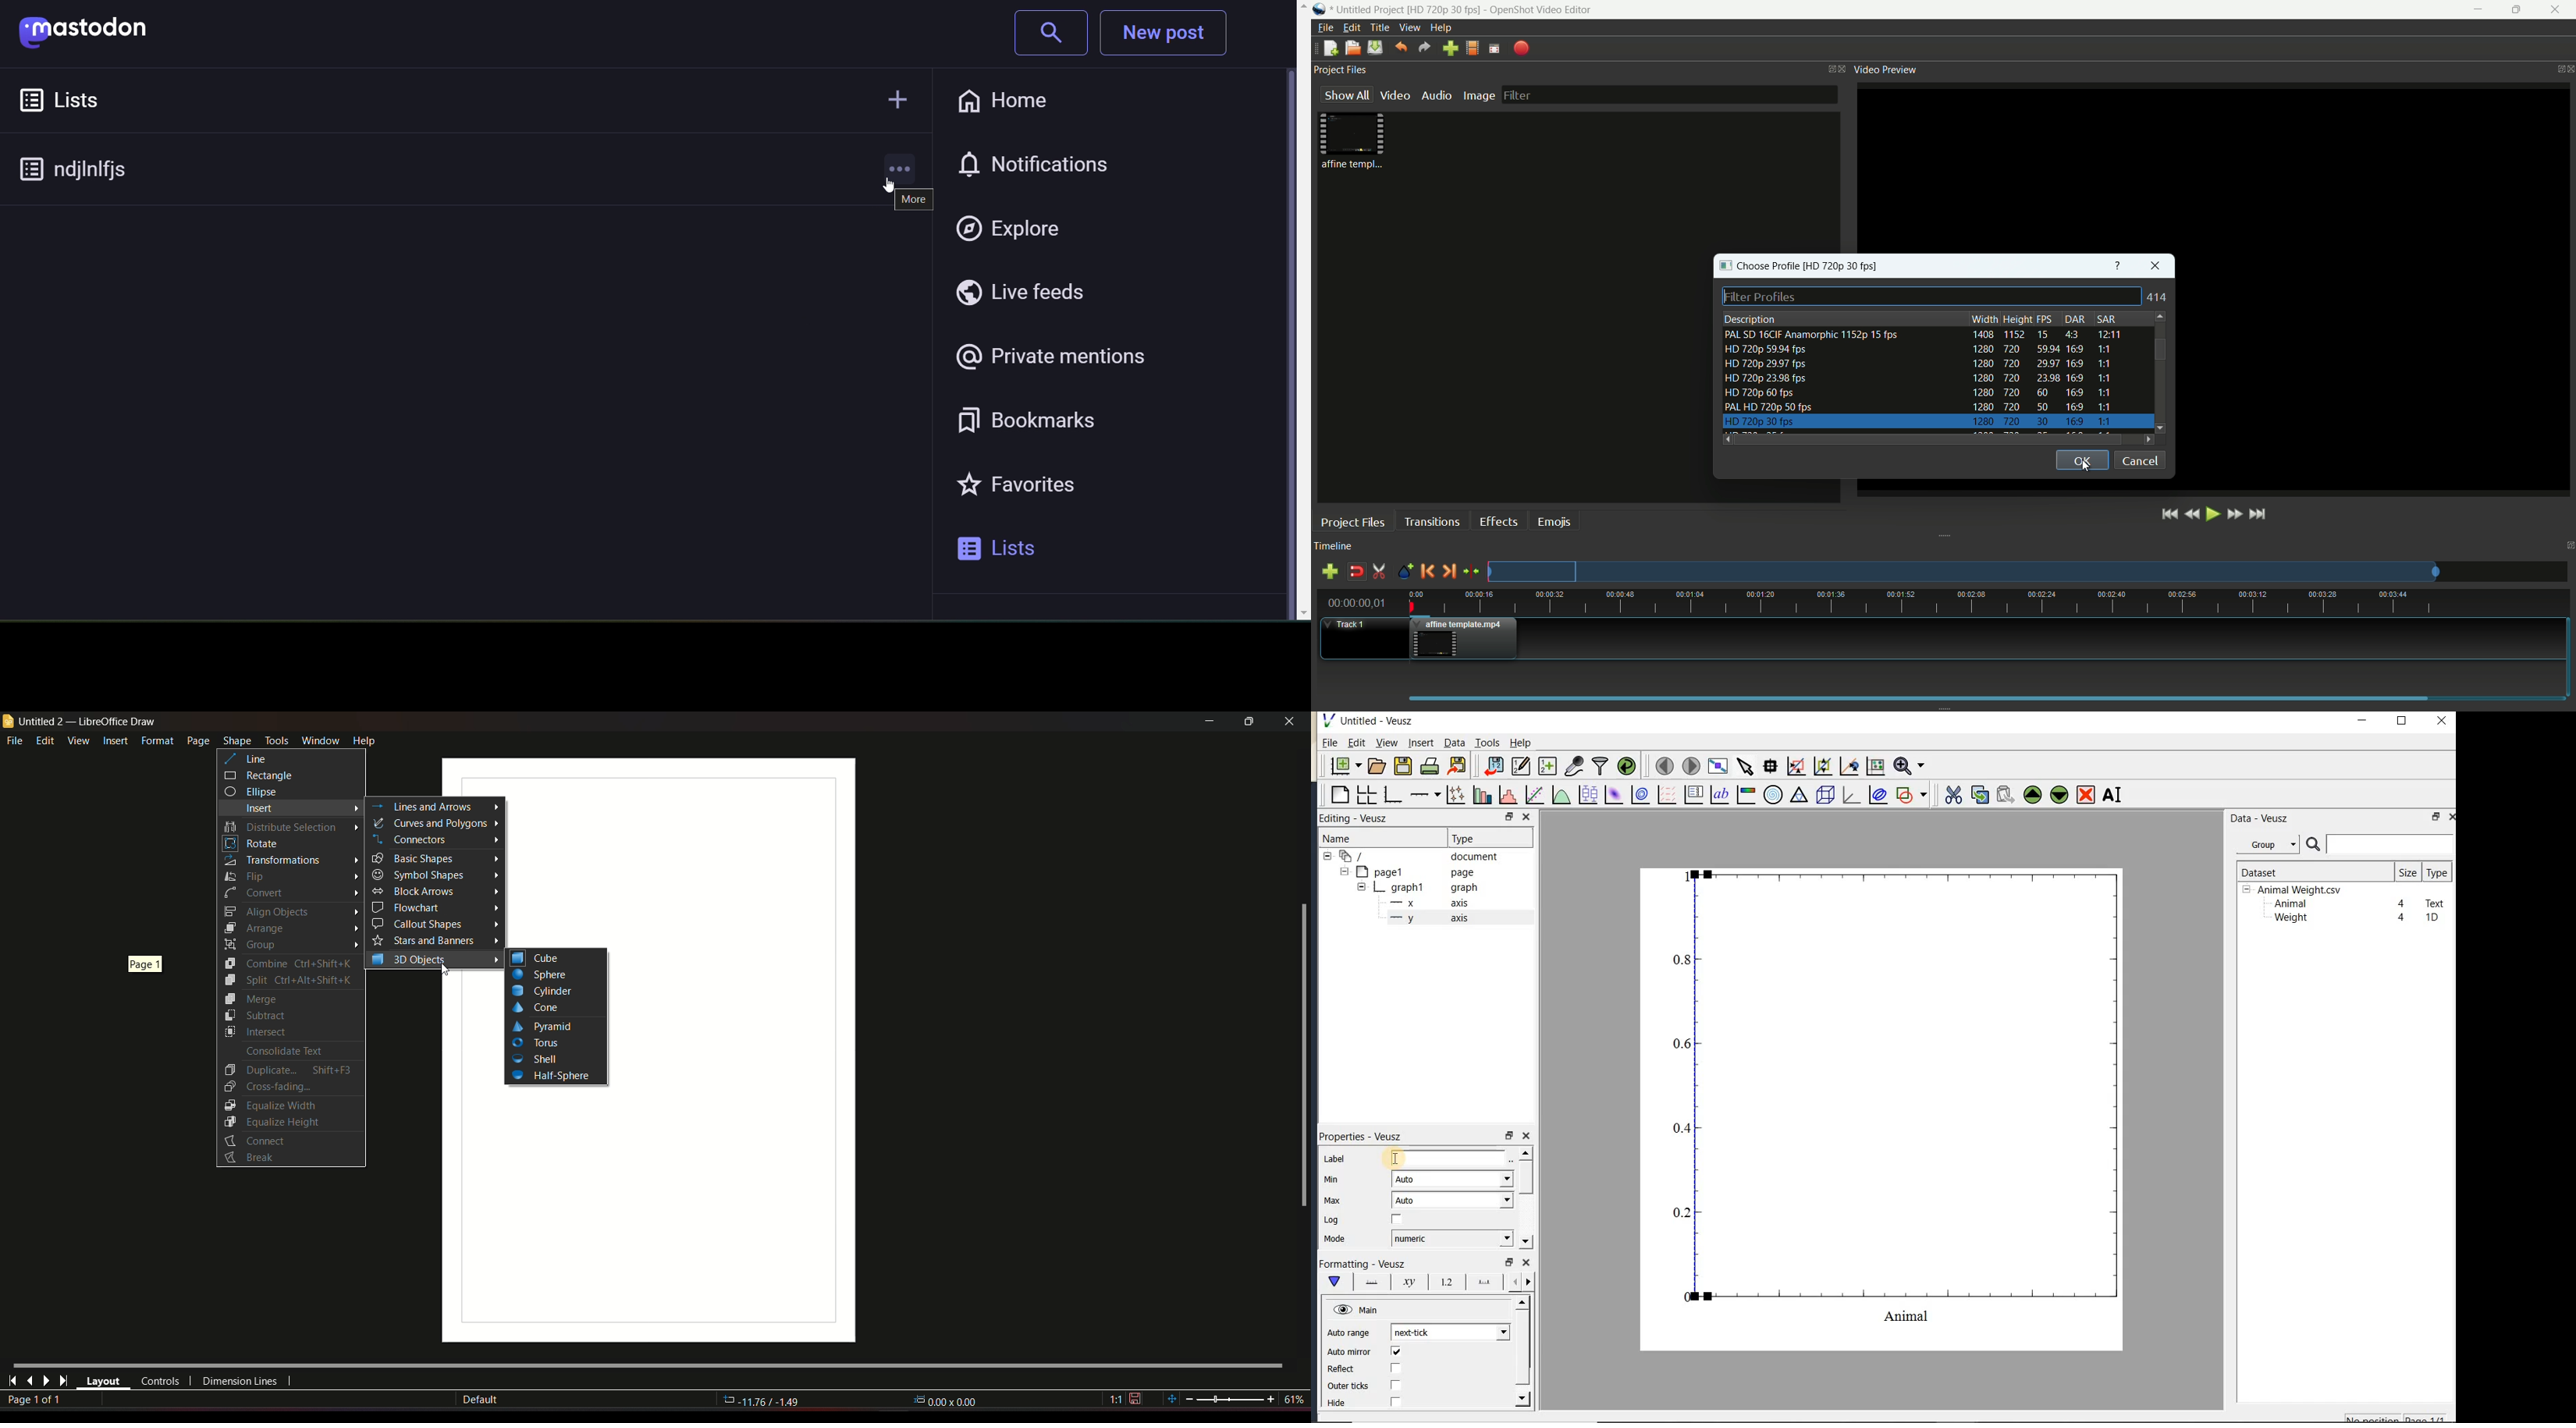  Describe the element at coordinates (1406, 1282) in the screenshot. I see `axis label` at that location.